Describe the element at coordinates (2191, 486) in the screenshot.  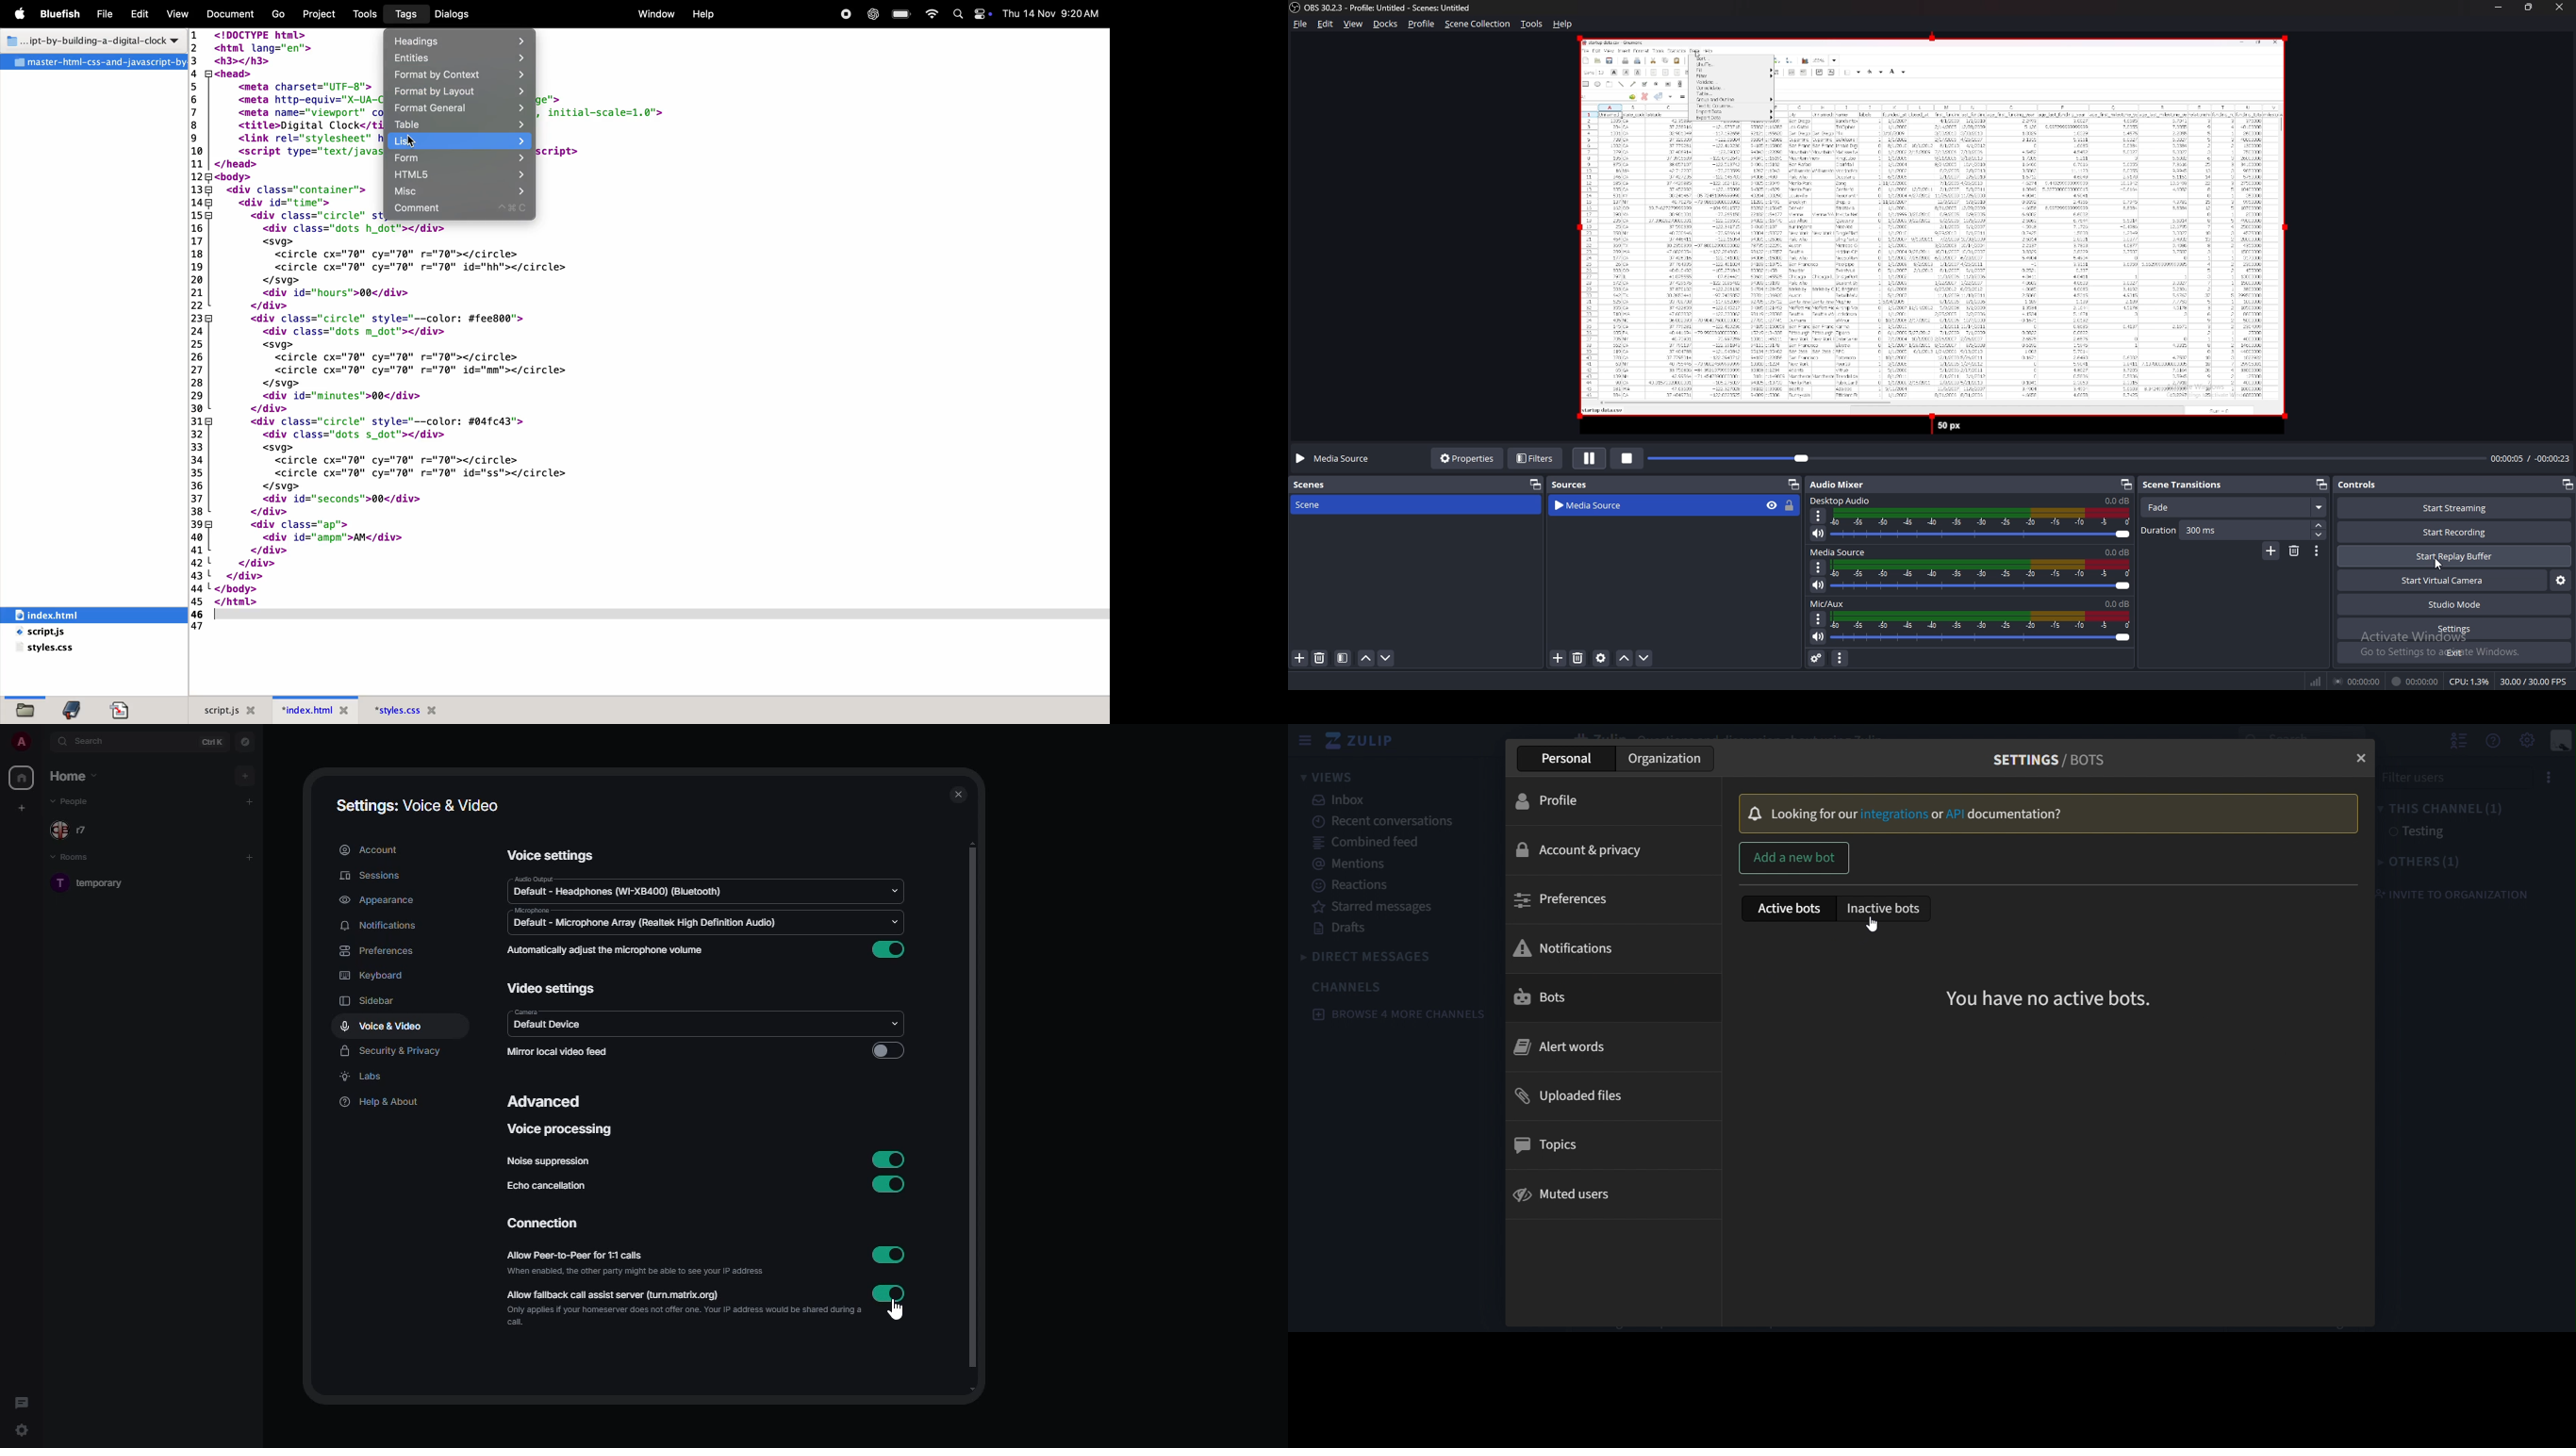
I see `scene transitions` at that location.